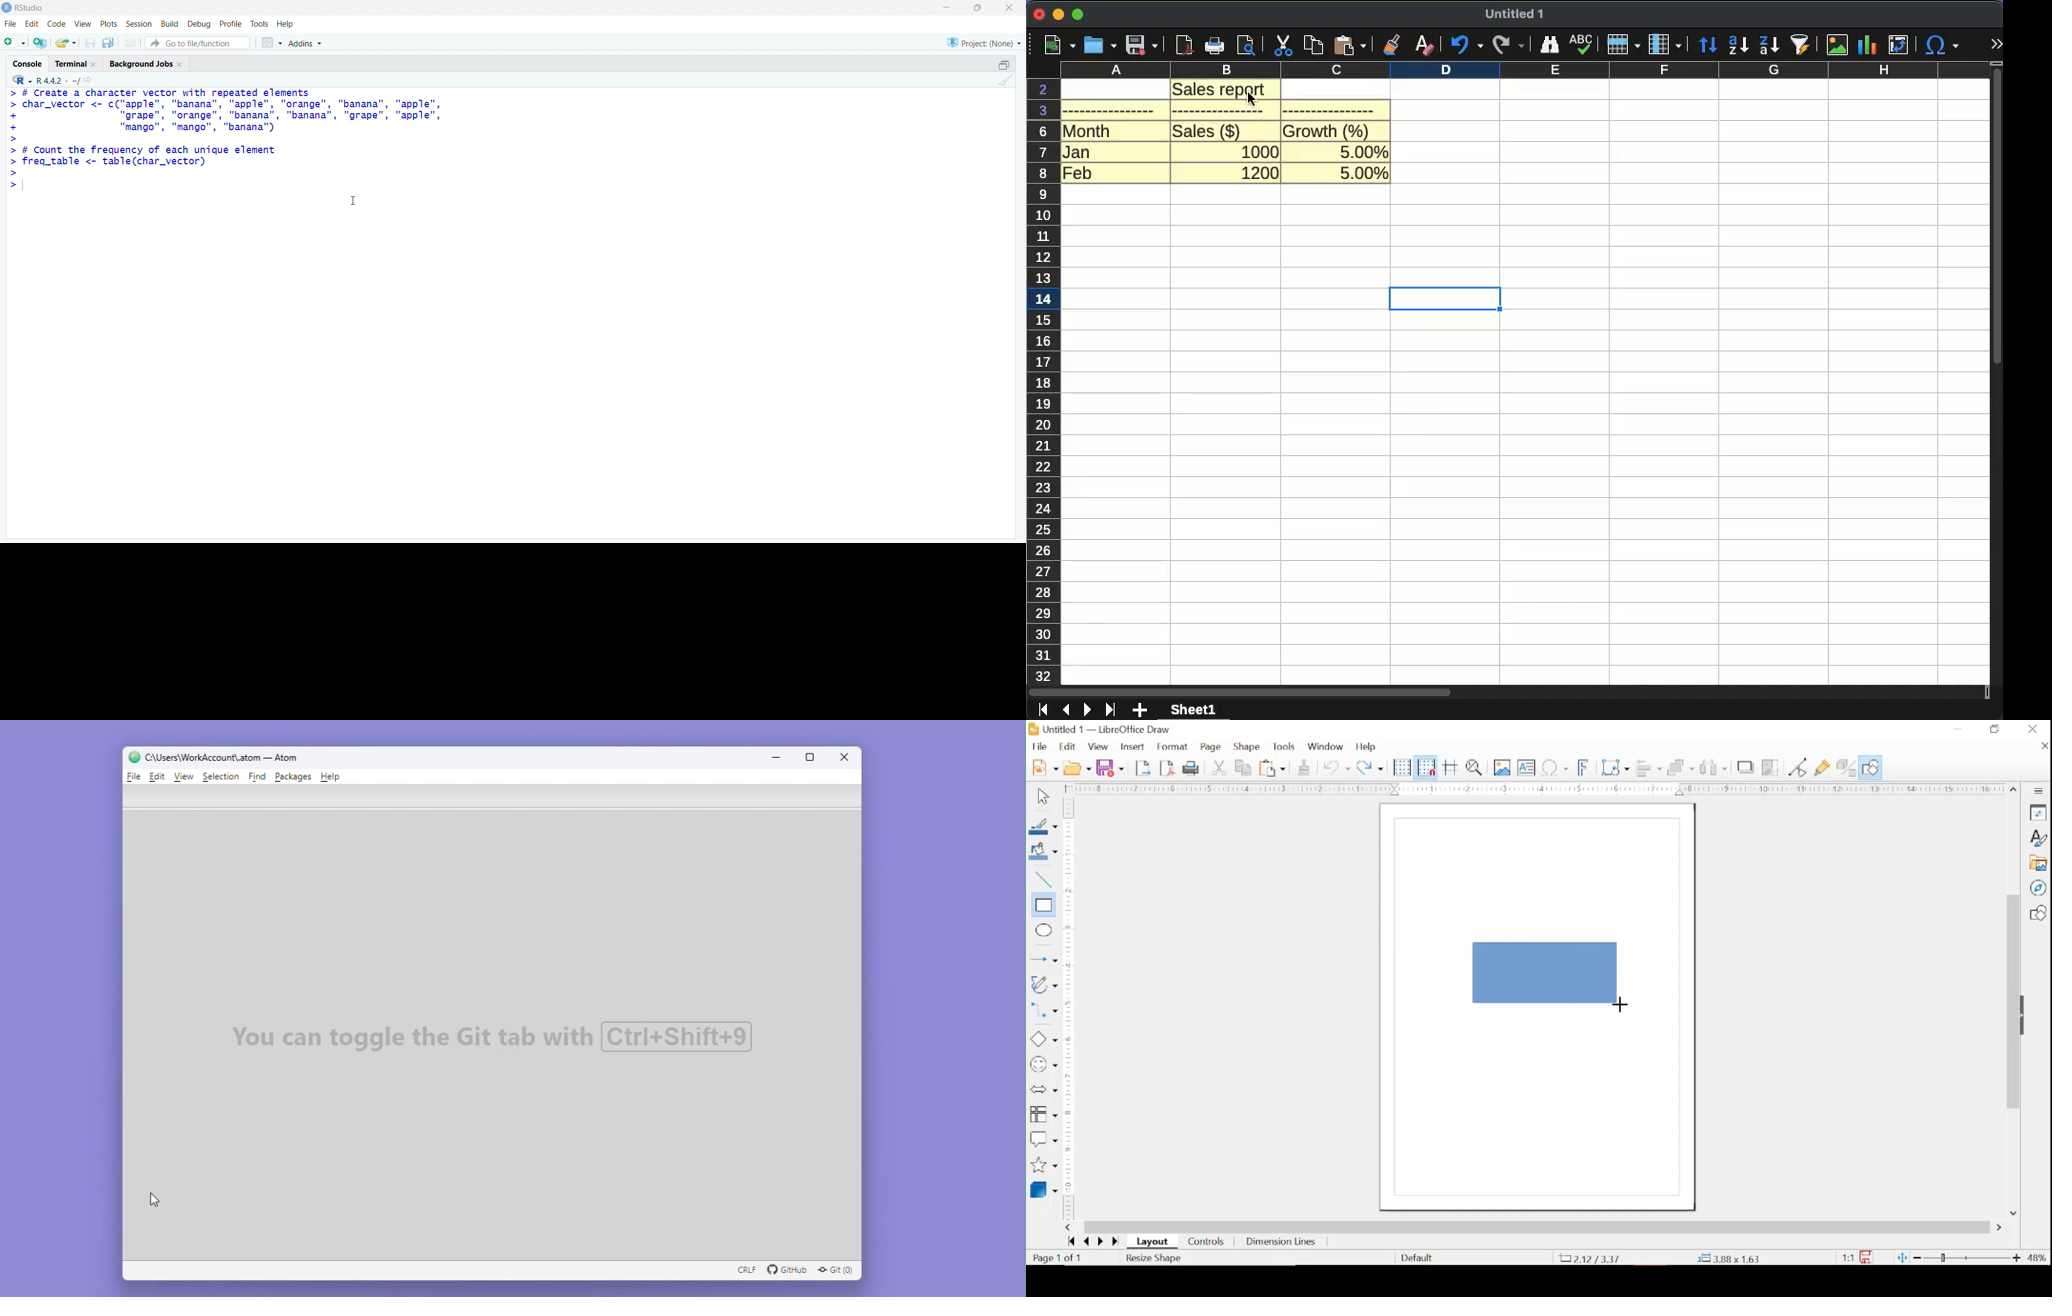  What do you see at coordinates (1042, 905) in the screenshot?
I see `insert rectangle` at bounding box center [1042, 905].